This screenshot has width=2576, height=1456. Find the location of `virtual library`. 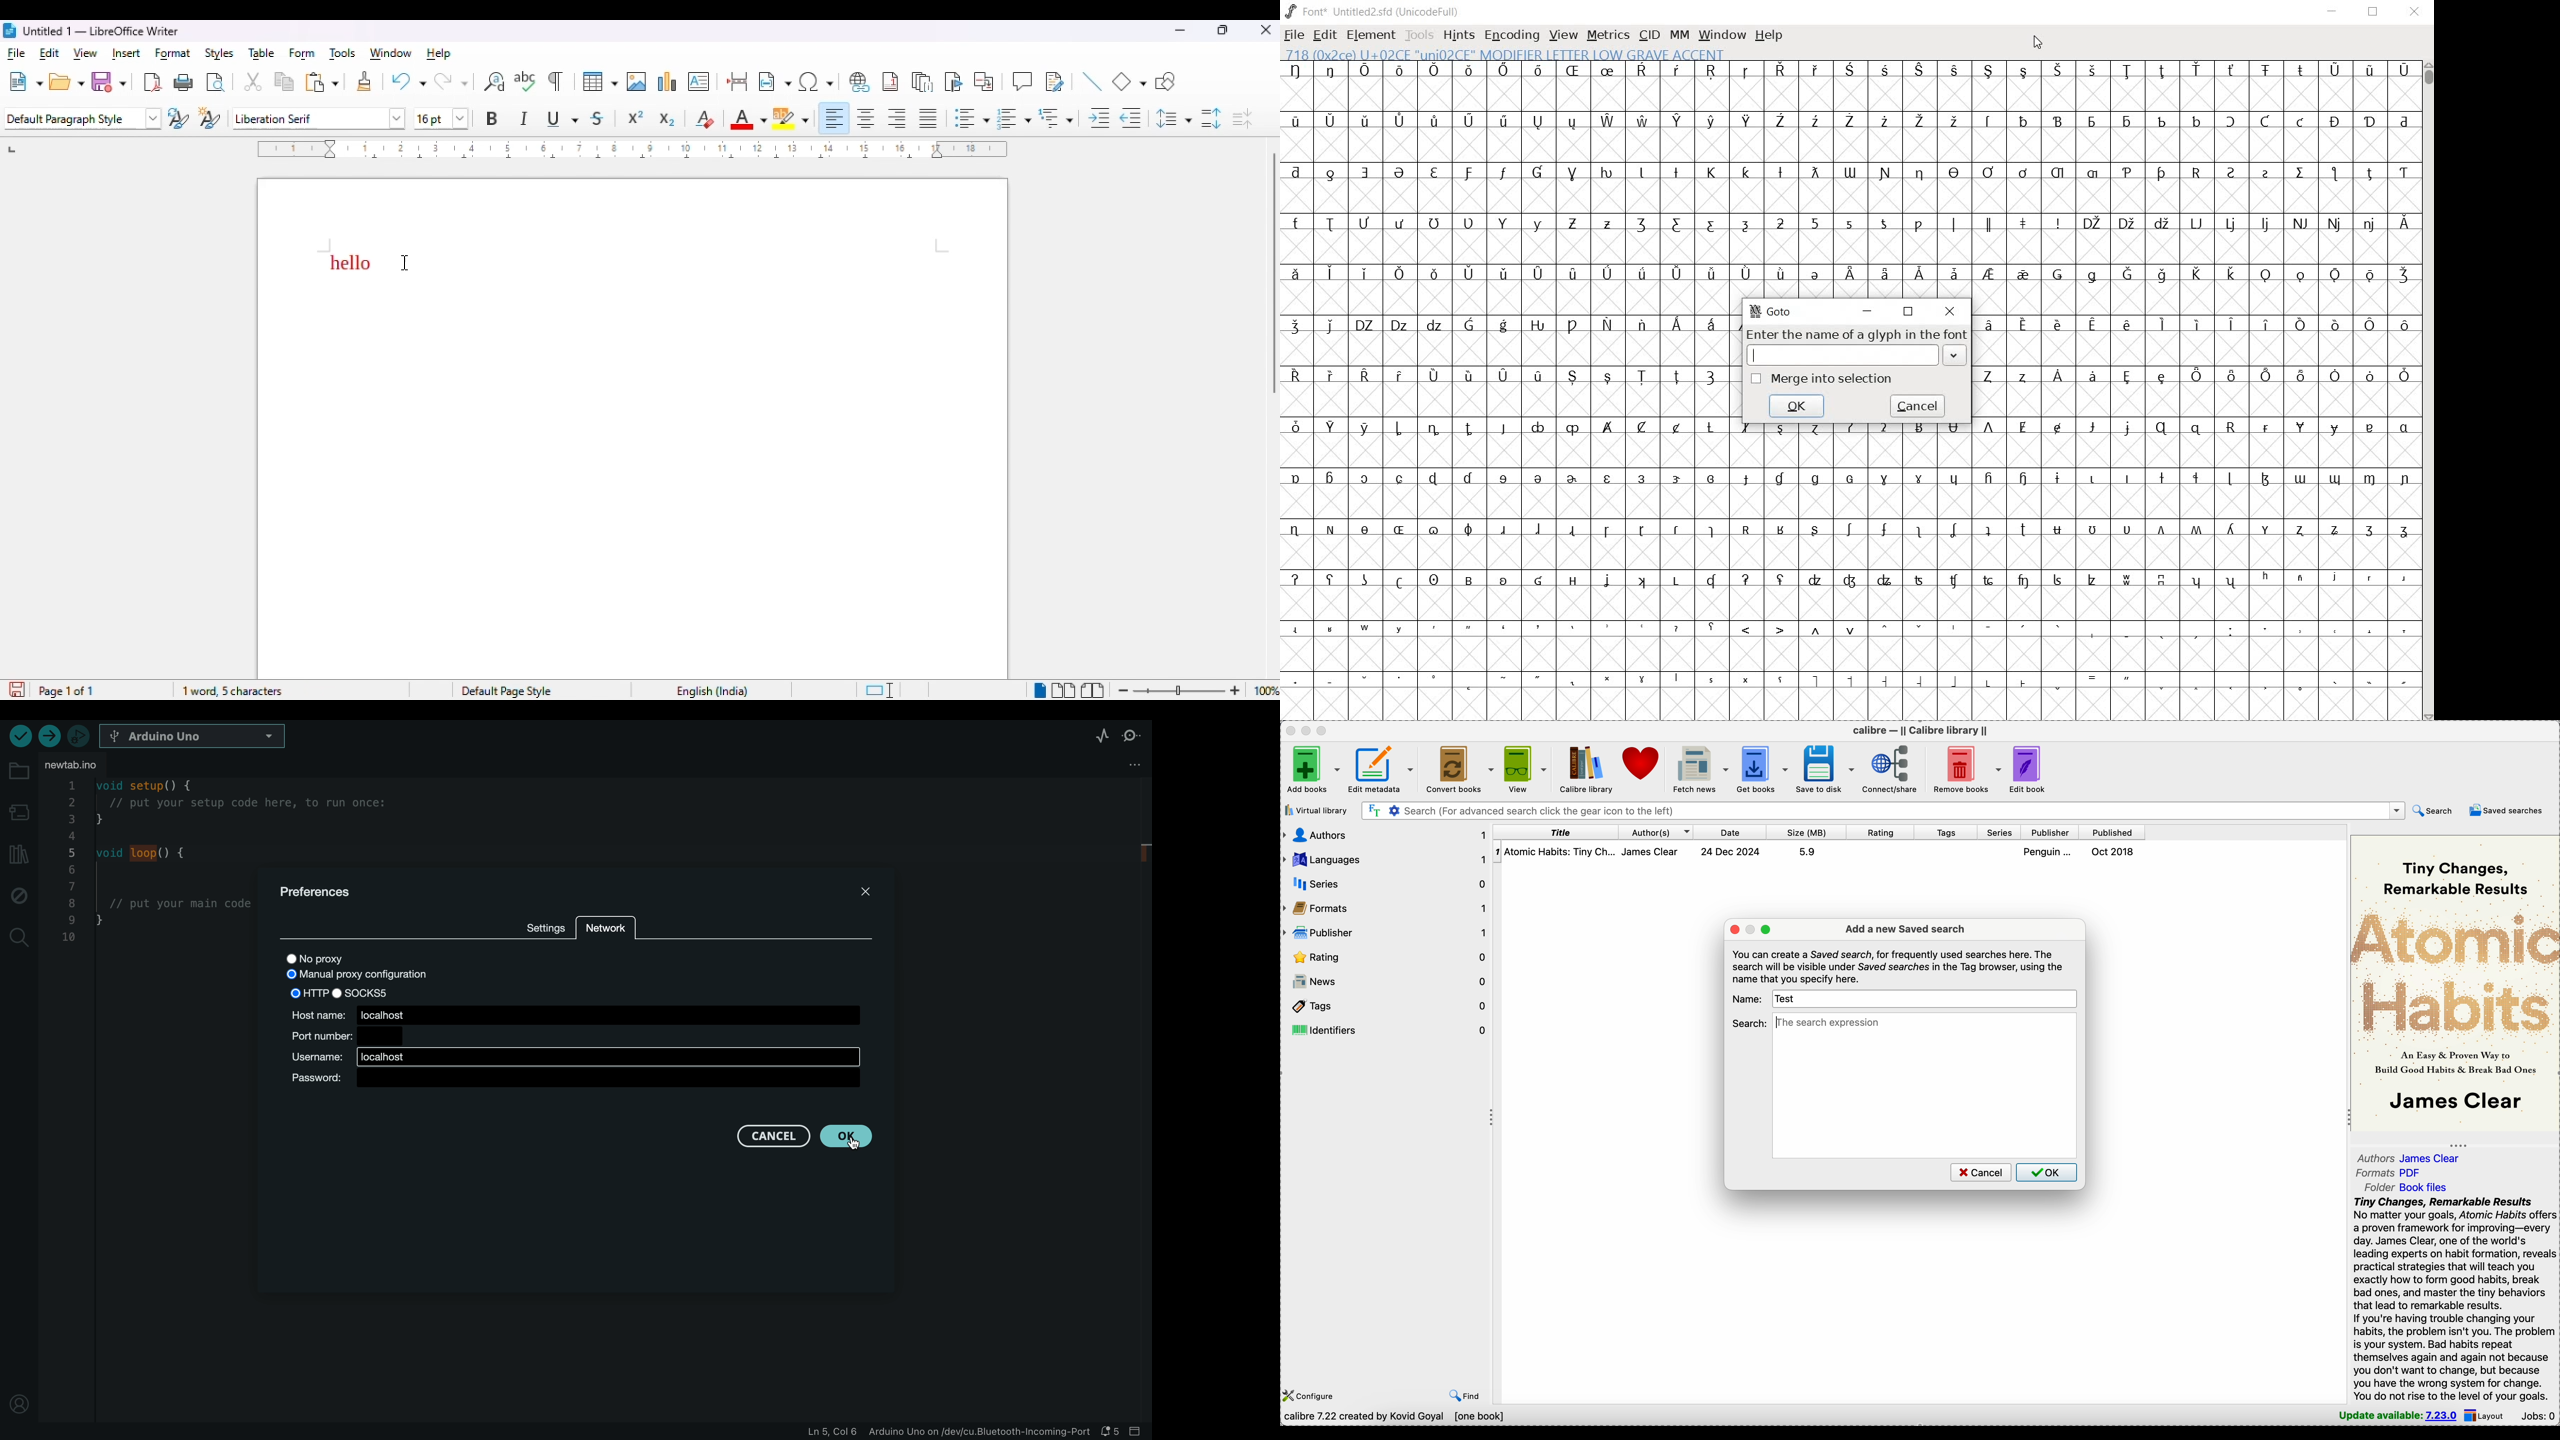

virtual library is located at coordinates (1315, 810).